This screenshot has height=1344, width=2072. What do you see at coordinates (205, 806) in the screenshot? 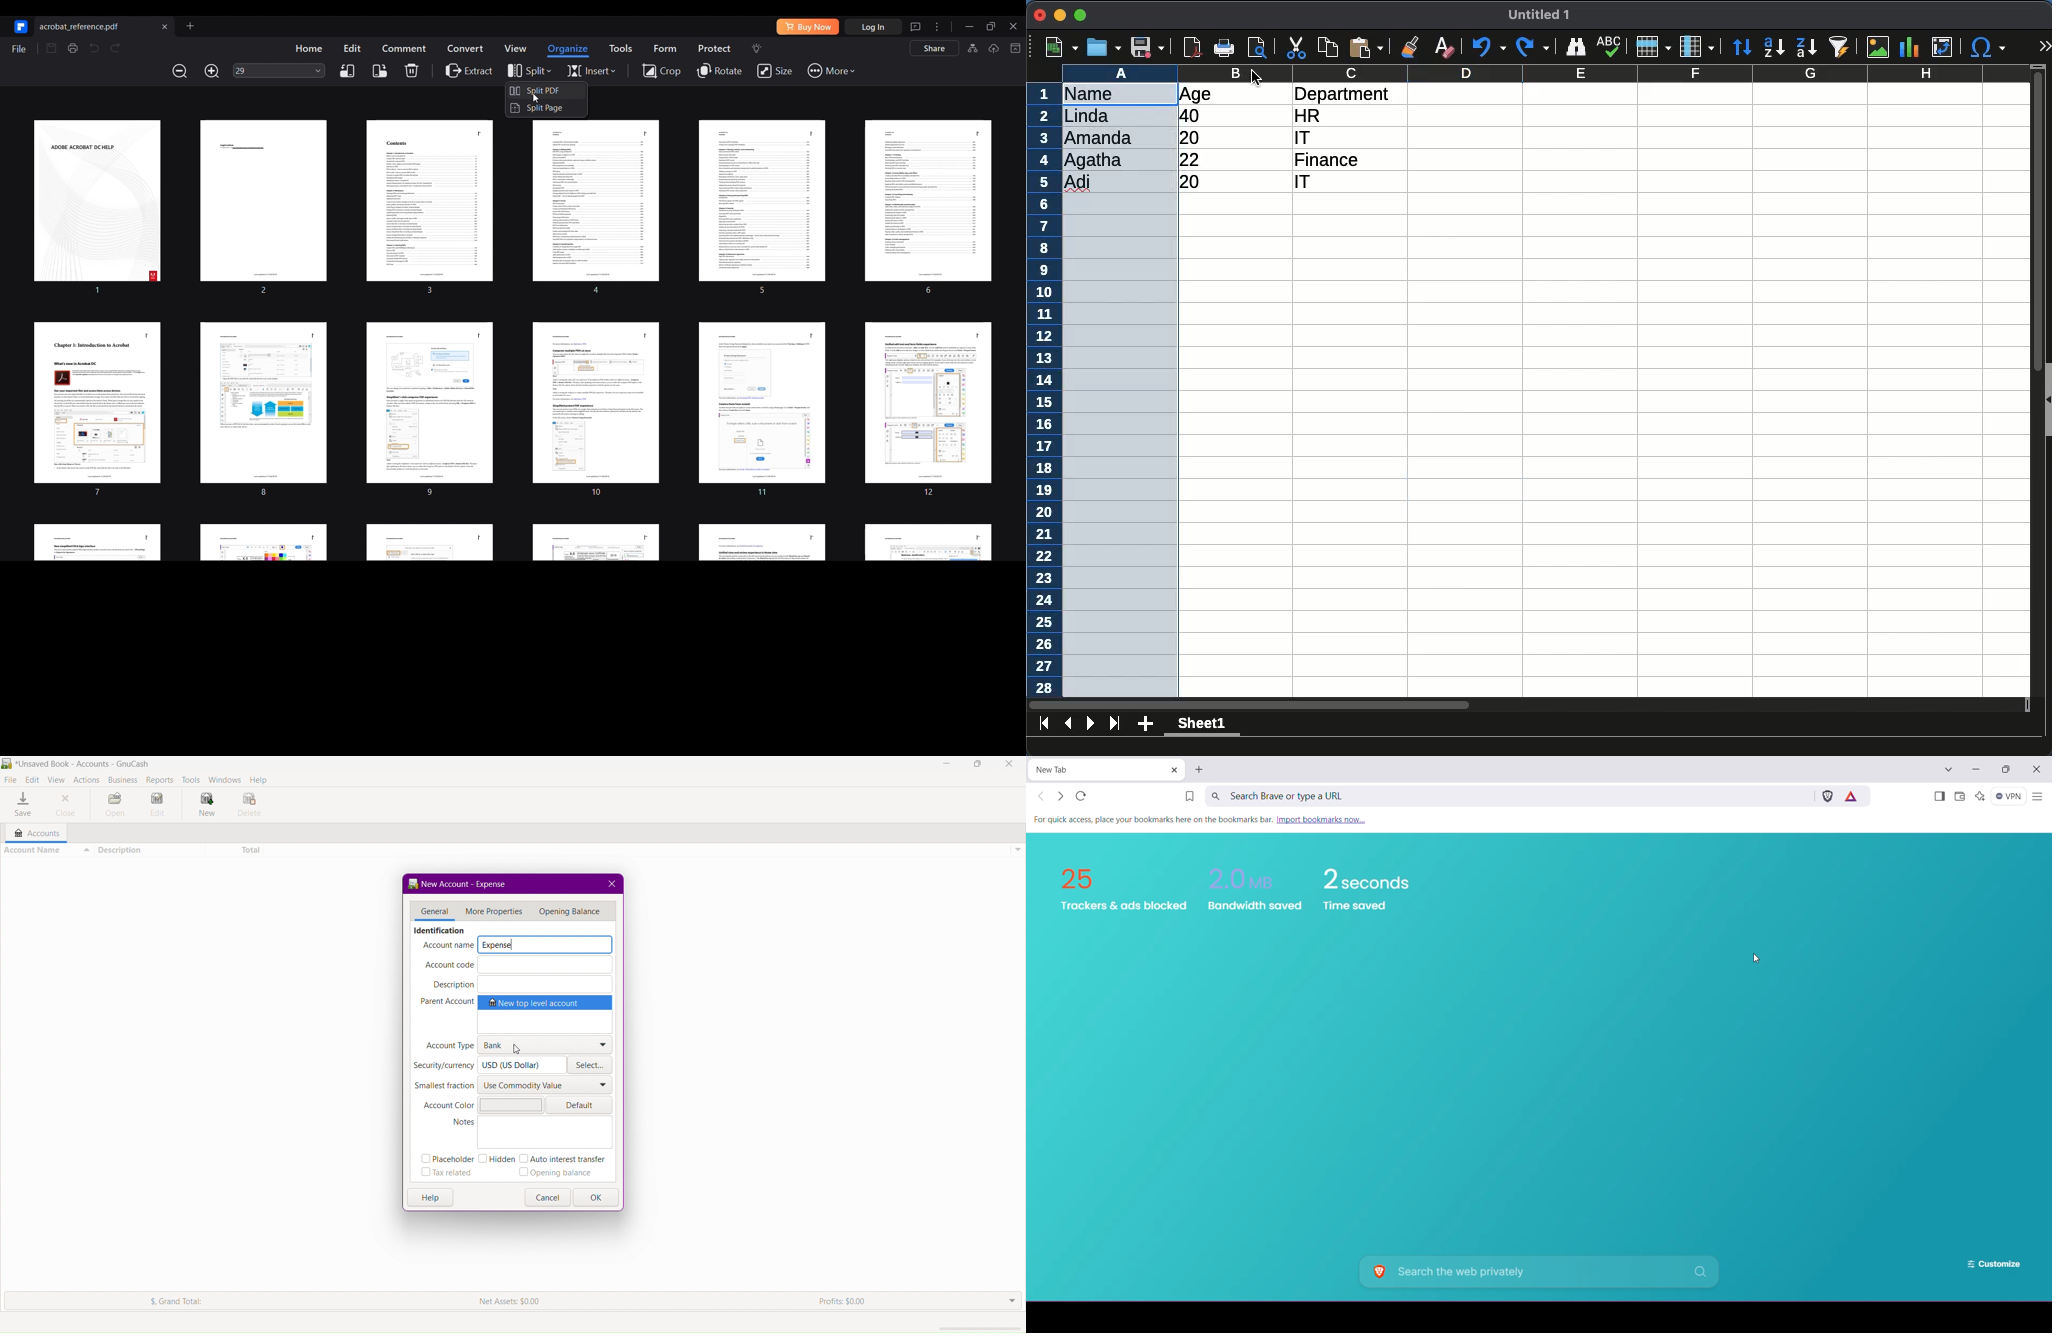
I see `New` at bounding box center [205, 806].